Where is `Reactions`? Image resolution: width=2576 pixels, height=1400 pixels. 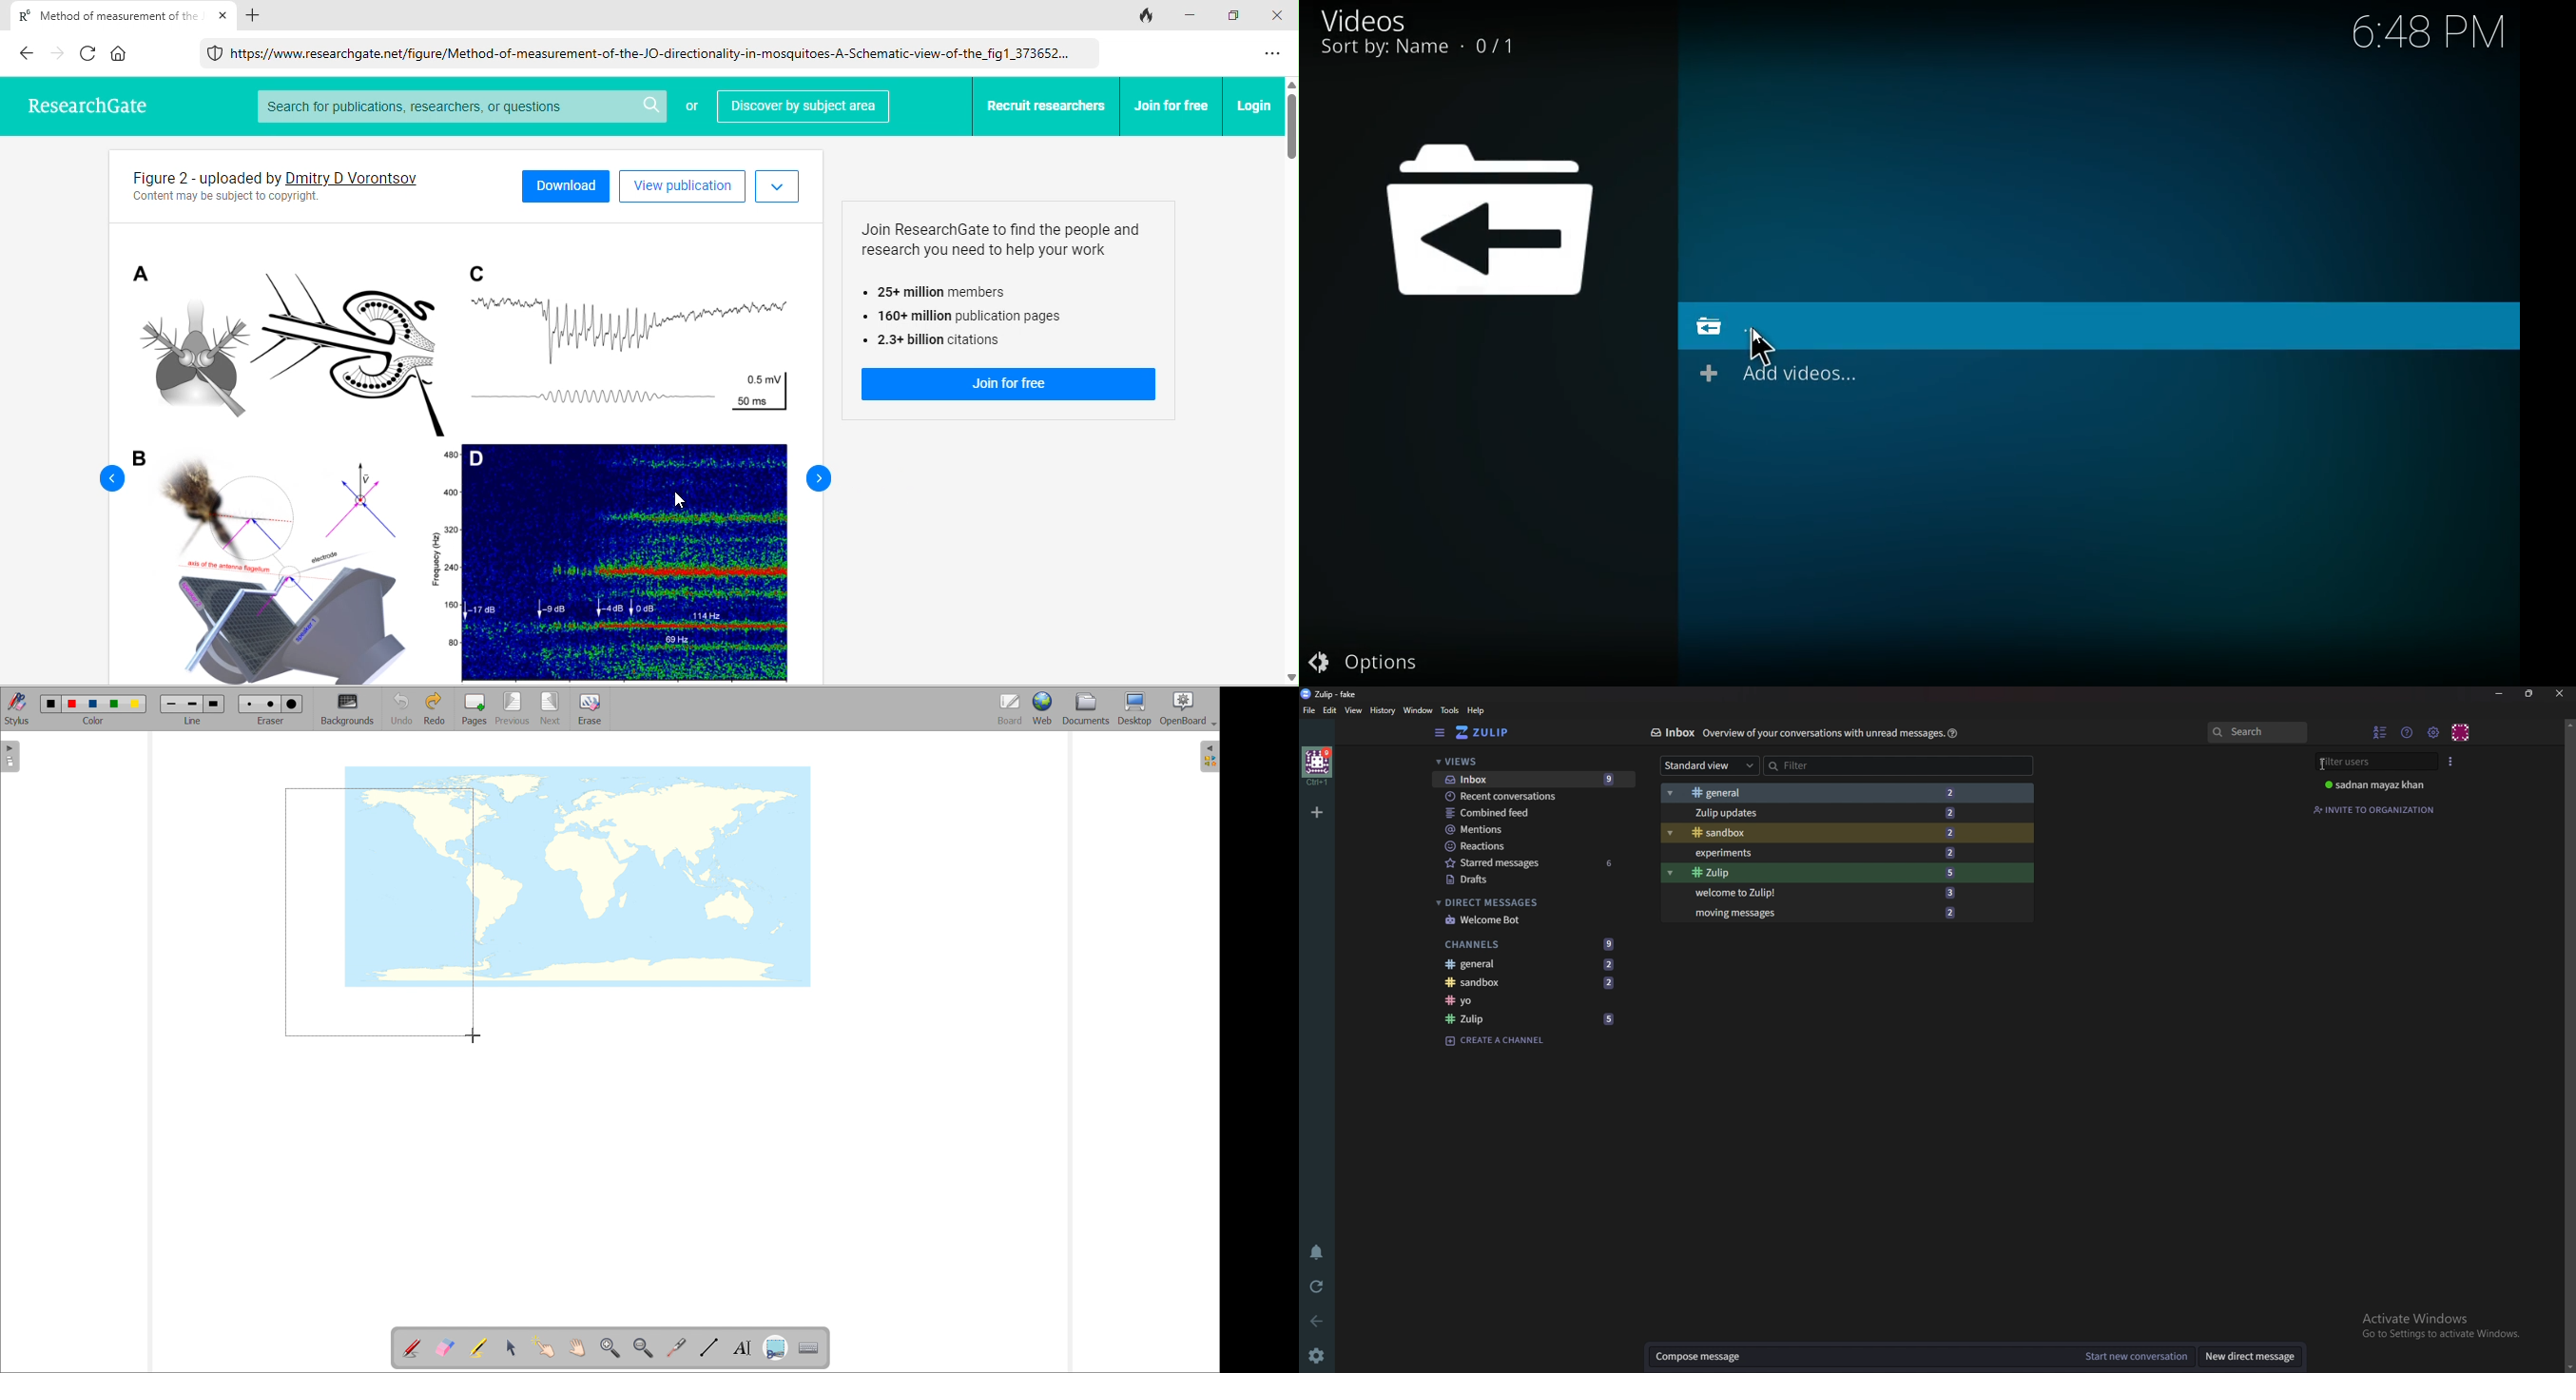
Reactions is located at coordinates (1518, 846).